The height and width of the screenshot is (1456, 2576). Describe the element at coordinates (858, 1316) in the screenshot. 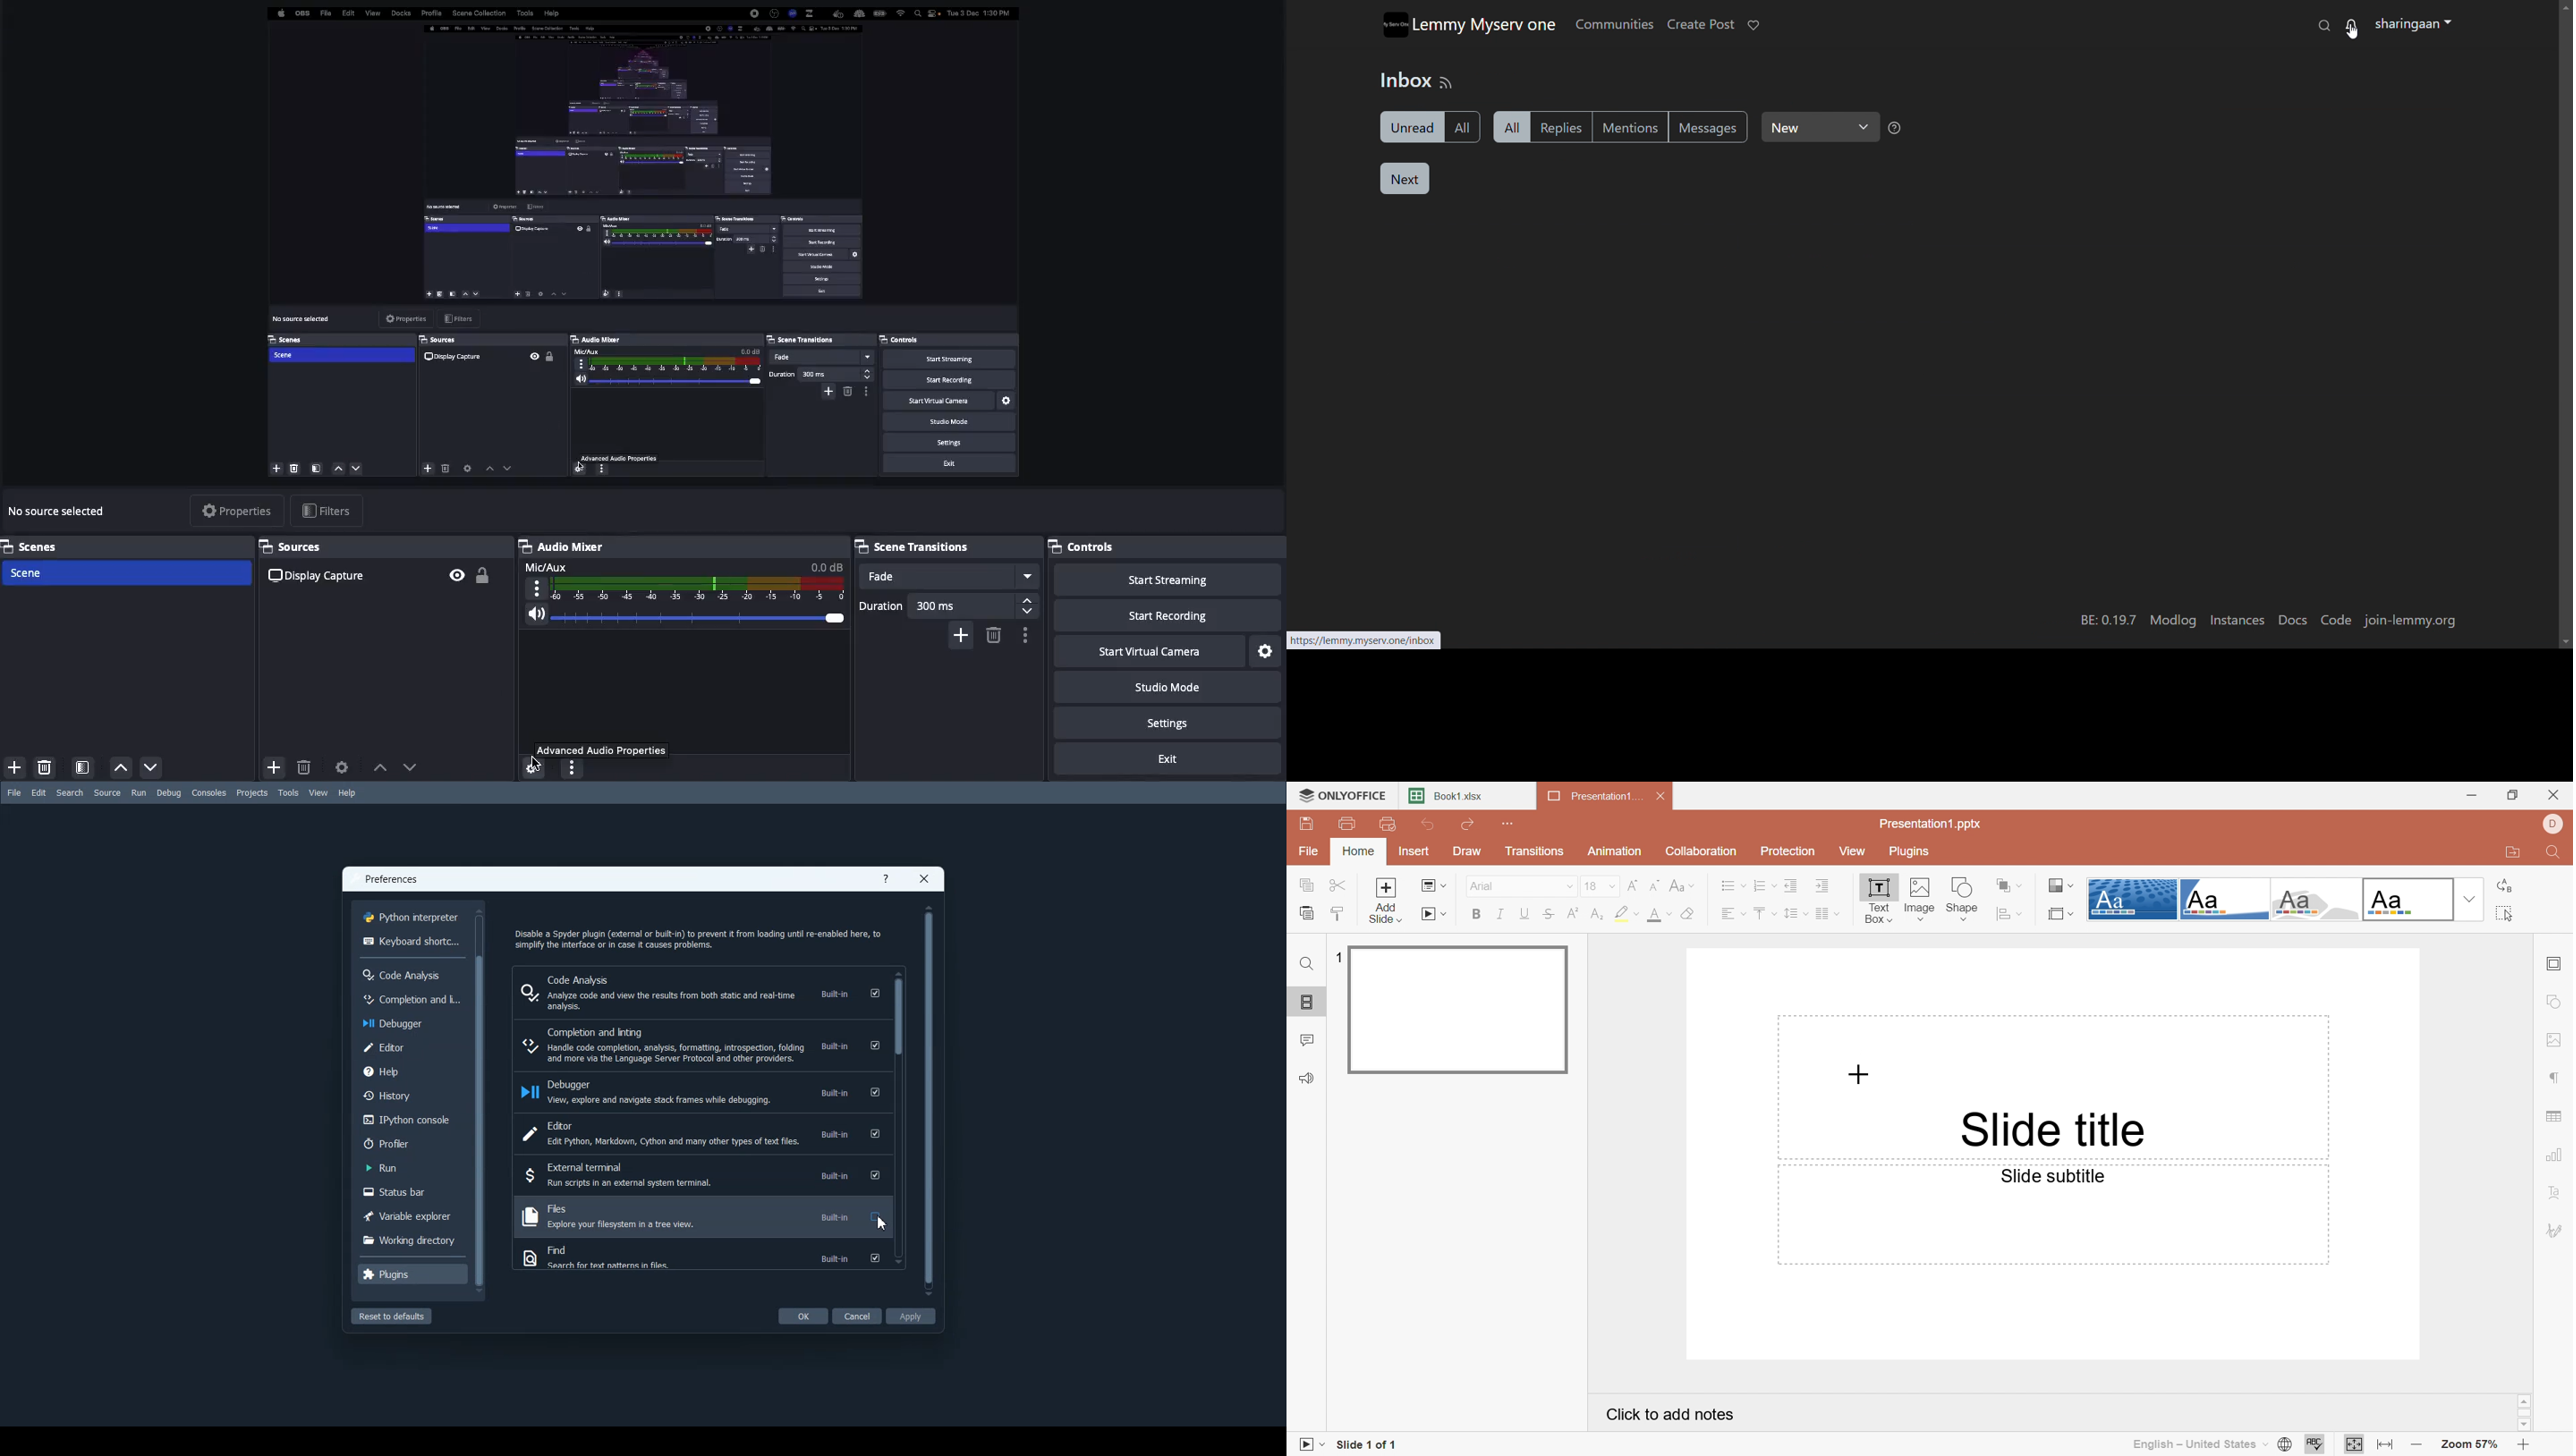

I see `Cancel` at that location.